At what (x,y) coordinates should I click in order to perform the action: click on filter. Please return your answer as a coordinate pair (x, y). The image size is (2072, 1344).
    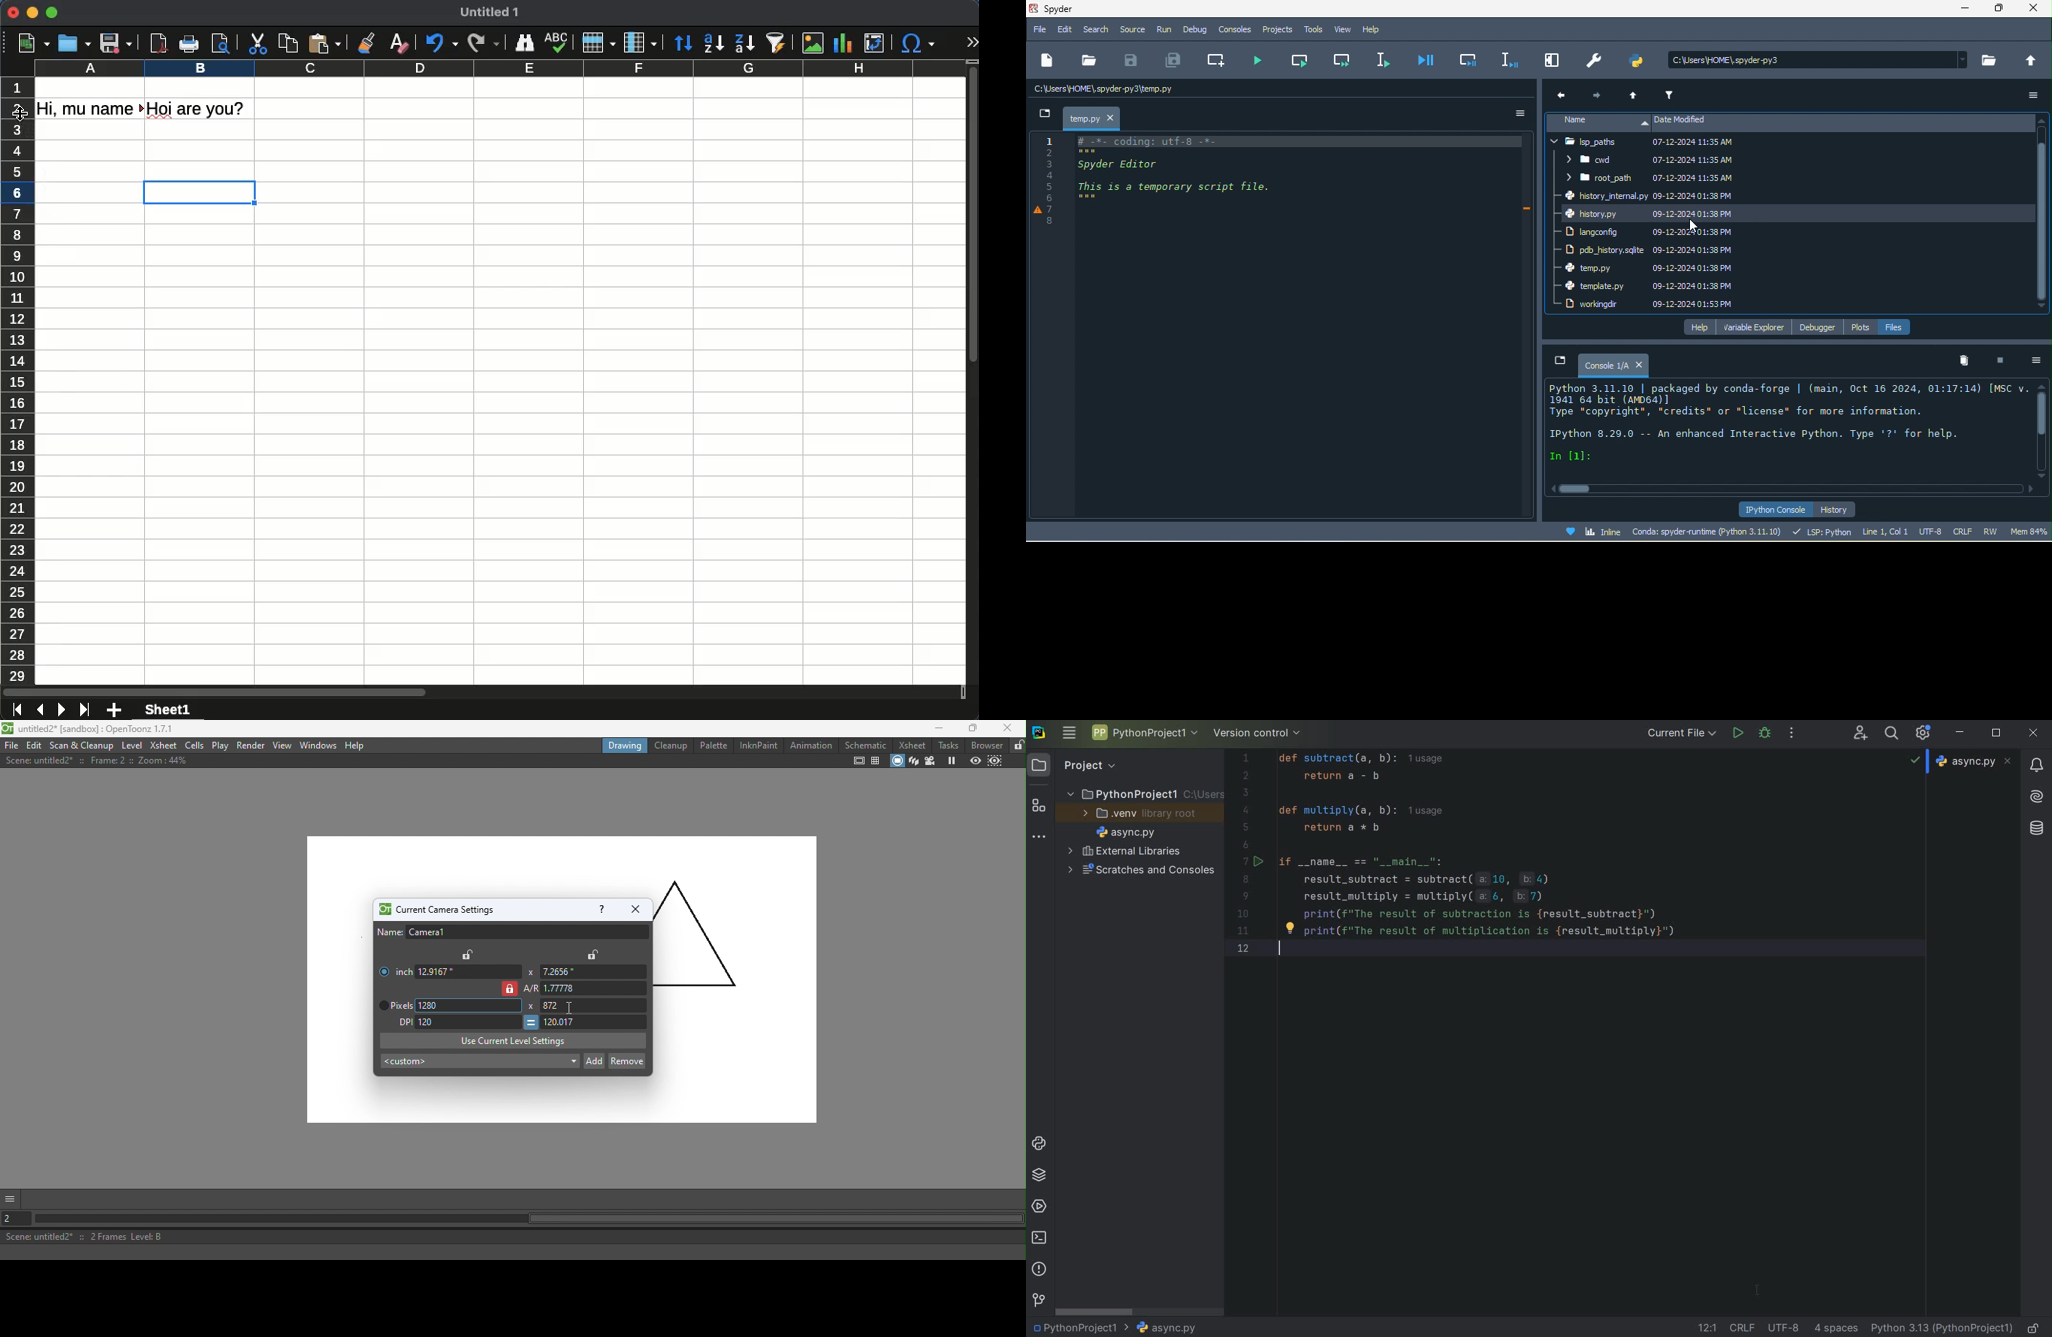
    Looking at the image, I should click on (1672, 93).